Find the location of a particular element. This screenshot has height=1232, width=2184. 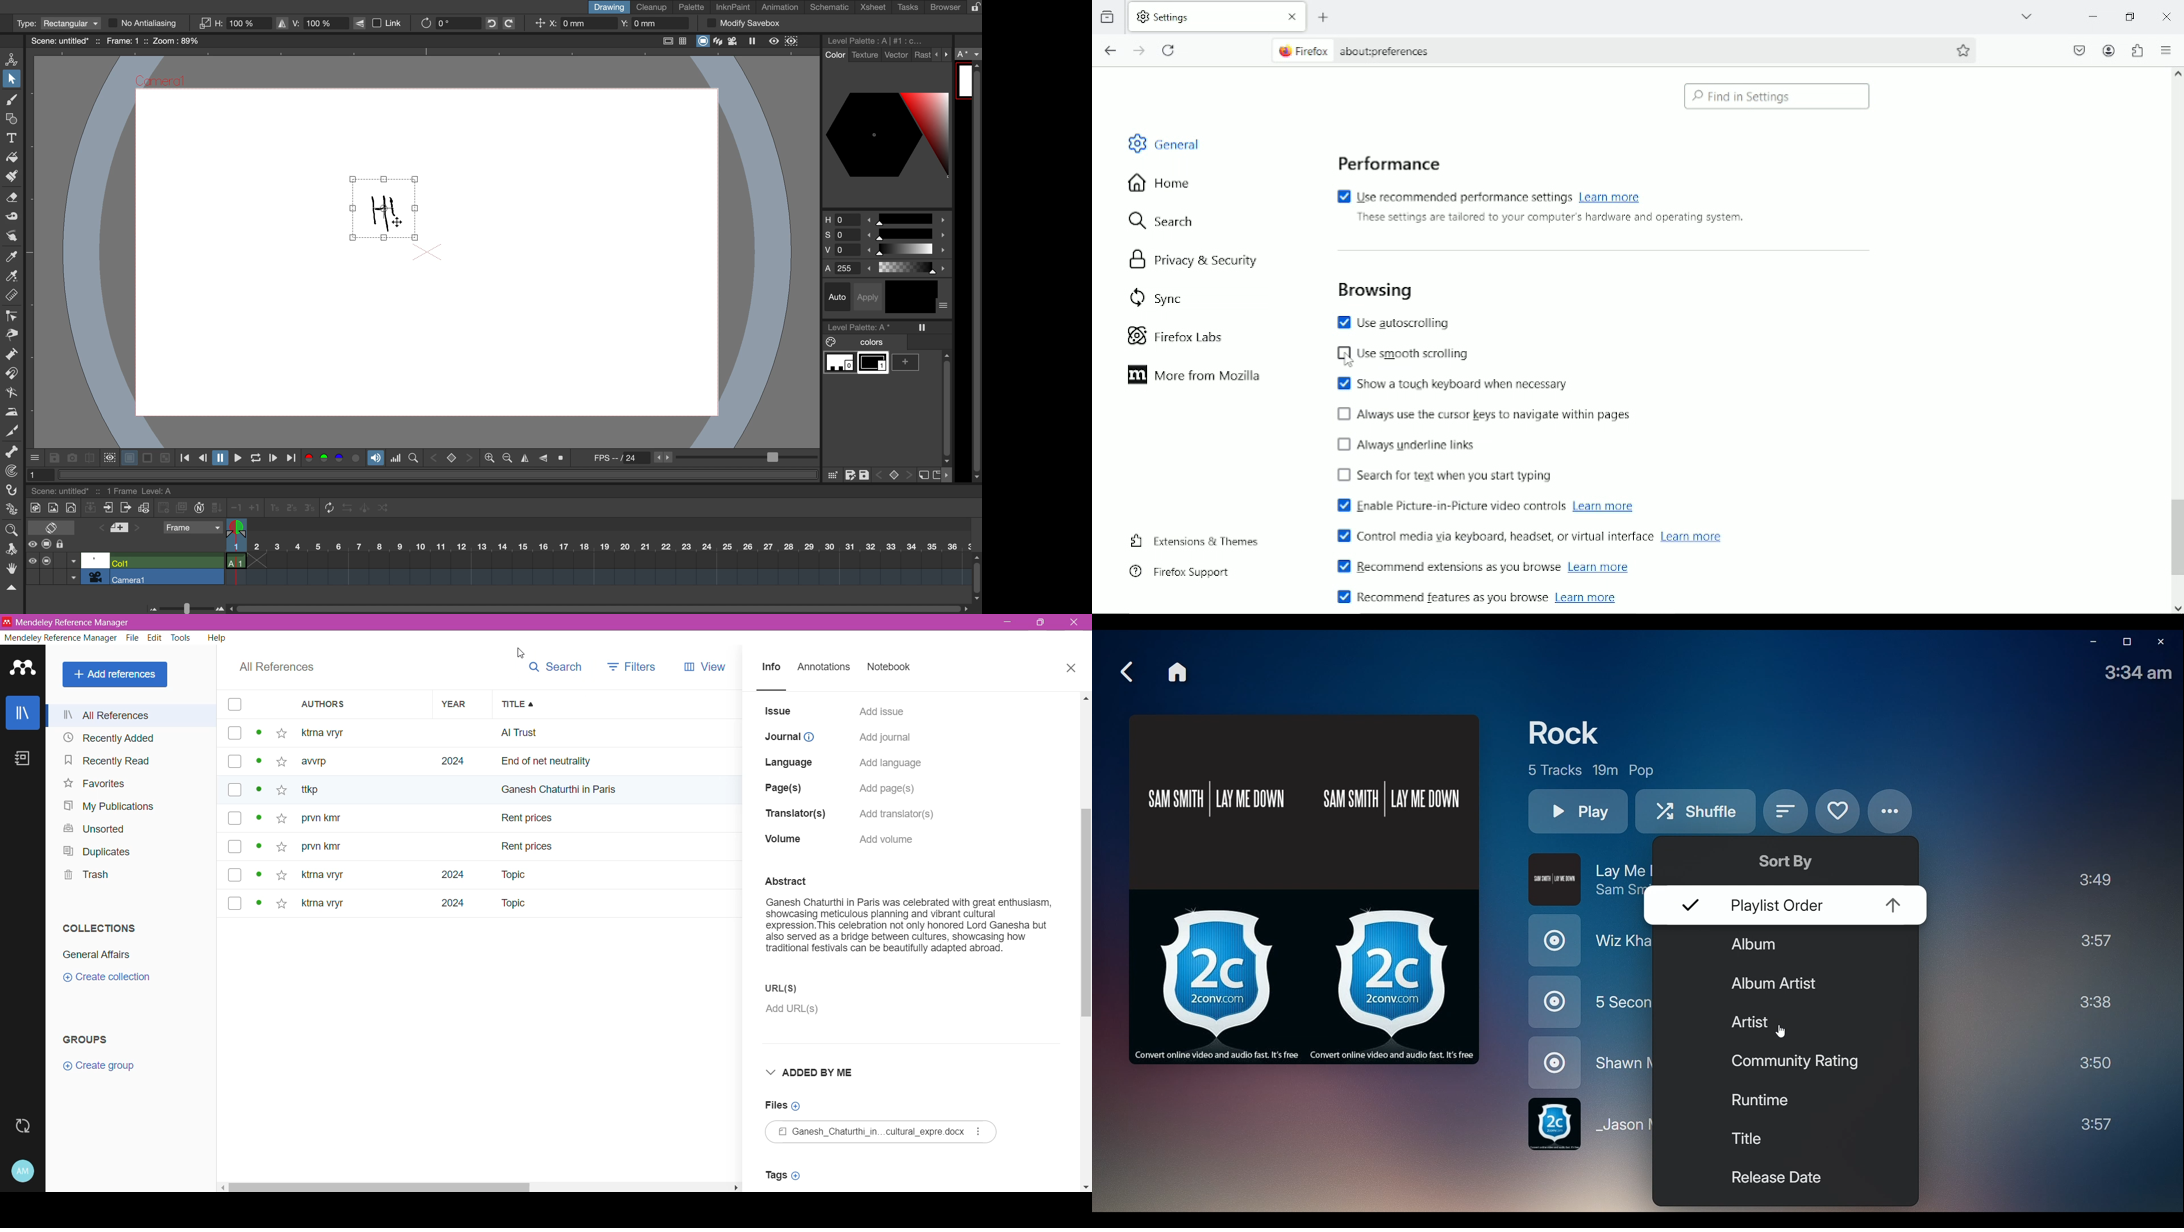

Go forward is located at coordinates (1138, 50).